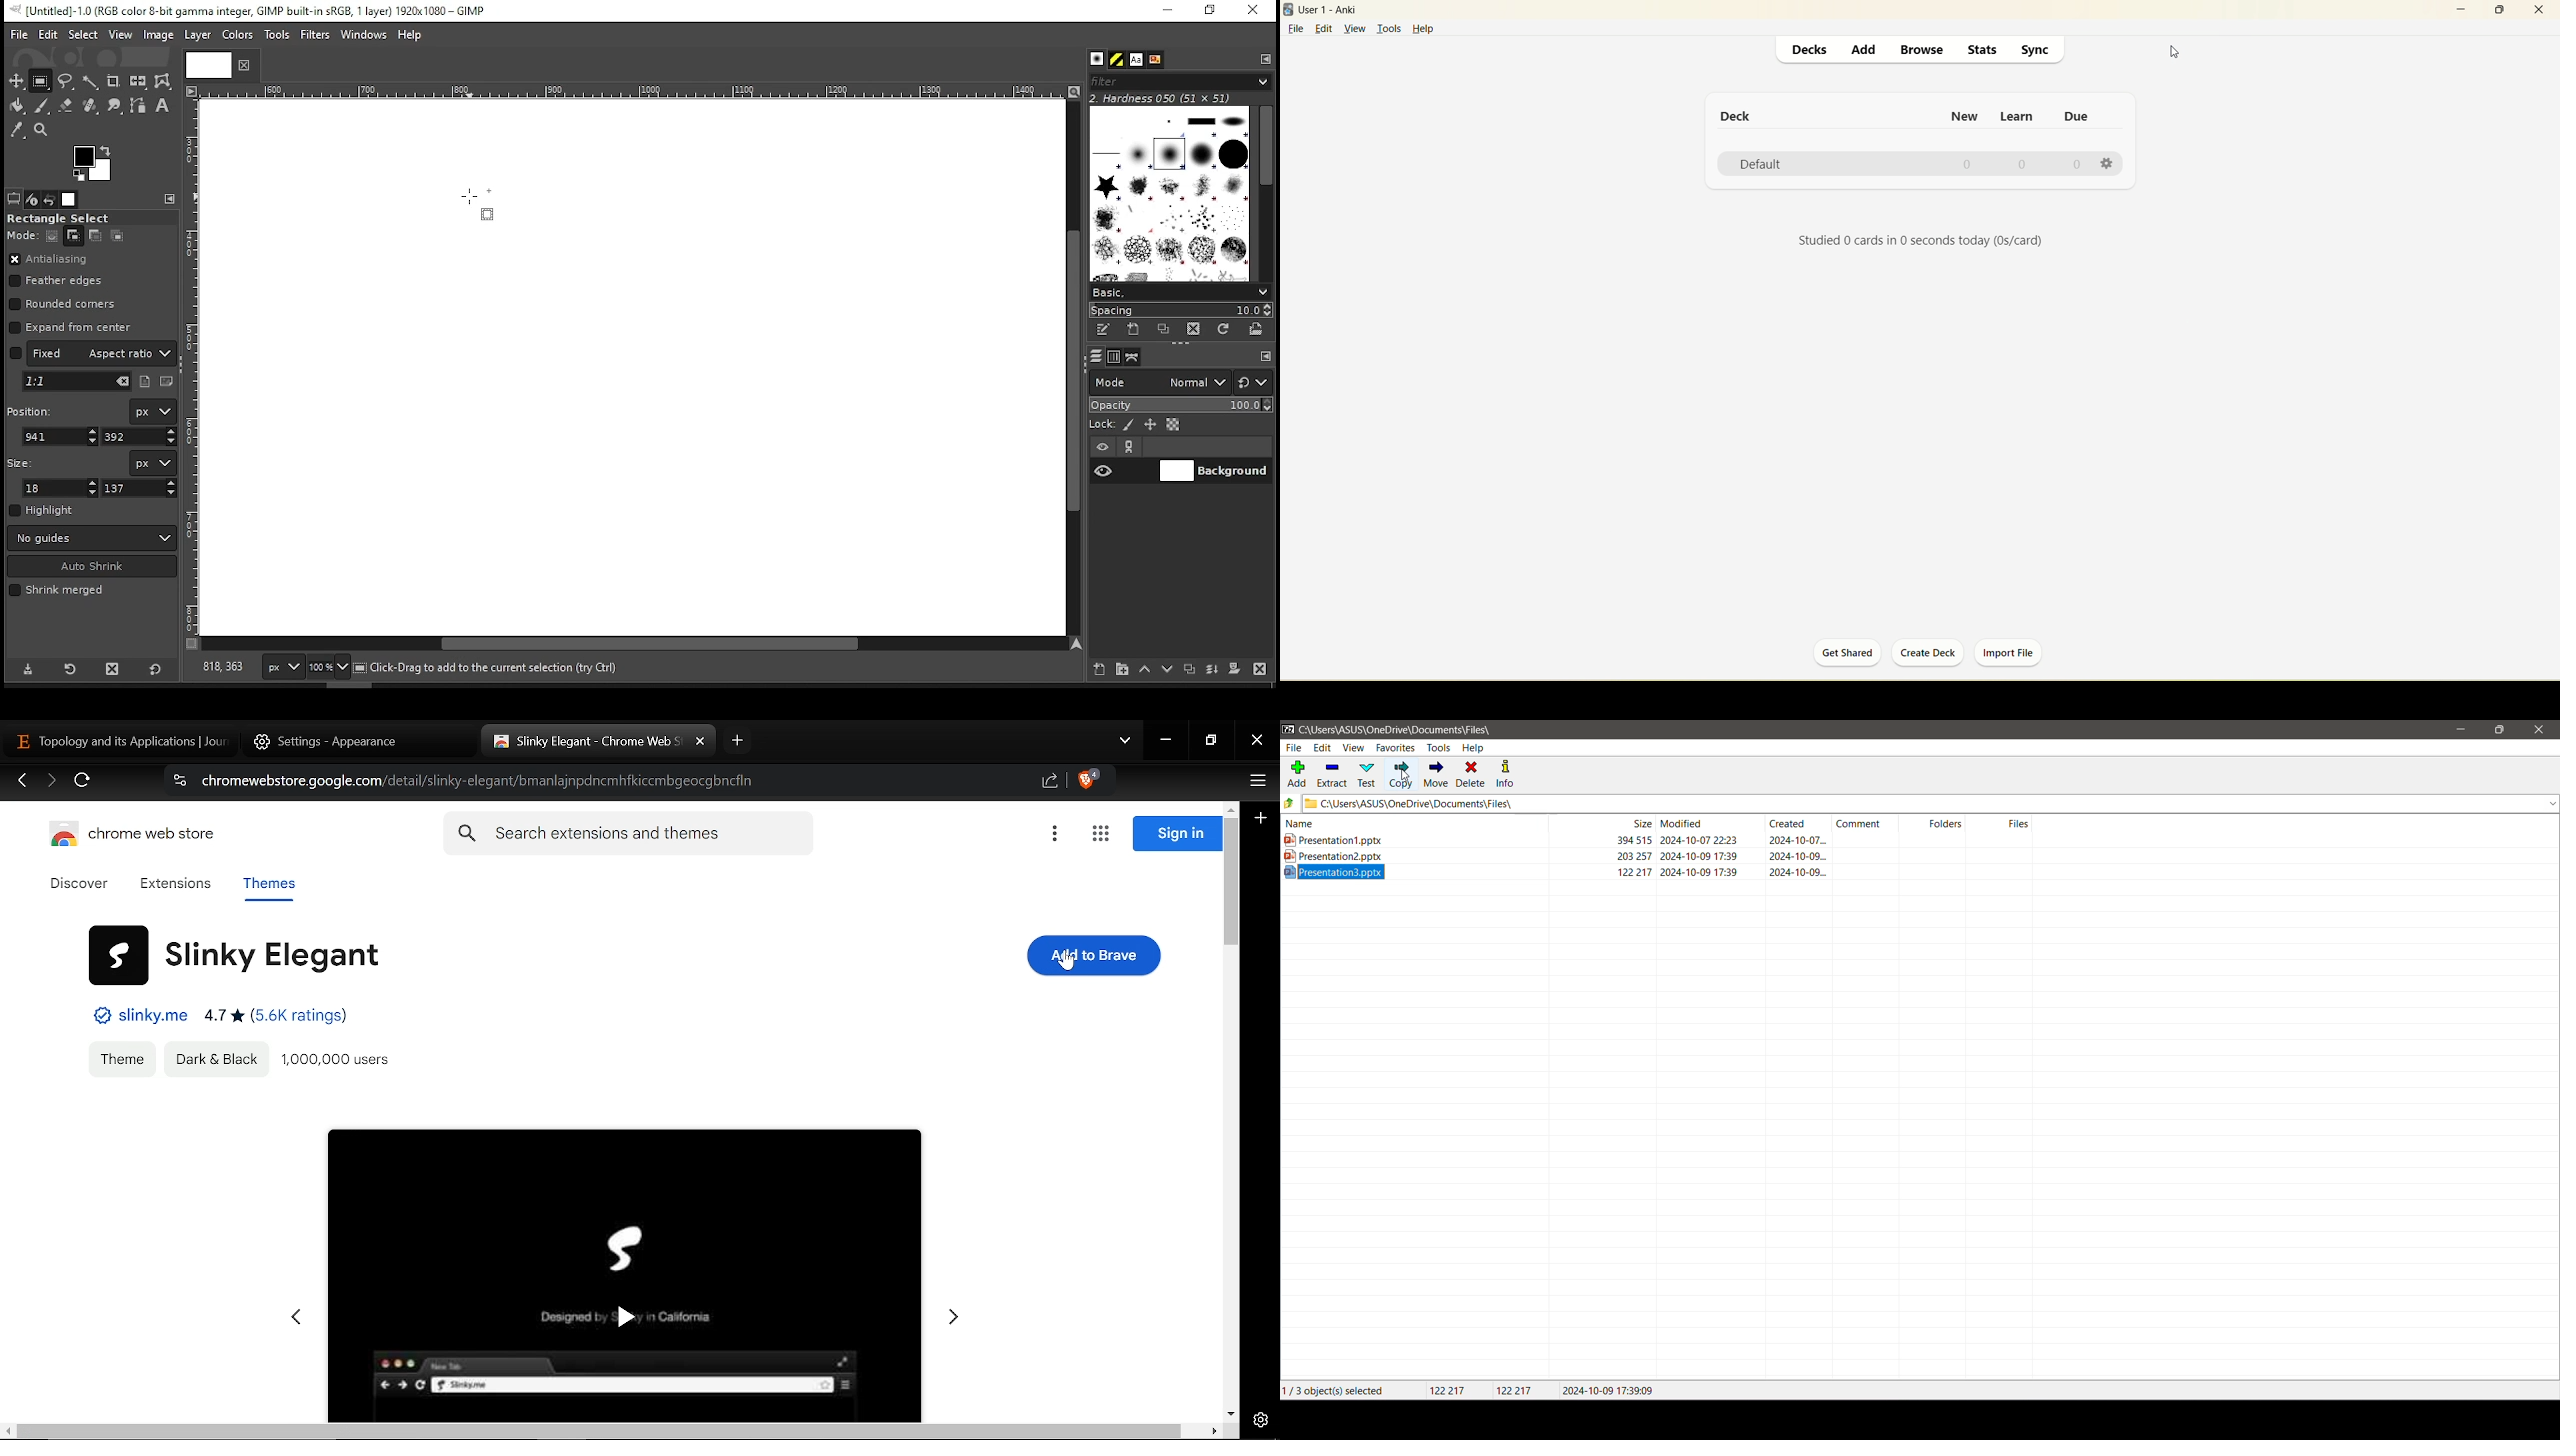 The width and height of the screenshot is (2576, 1456). I want to click on import file, so click(2011, 654).